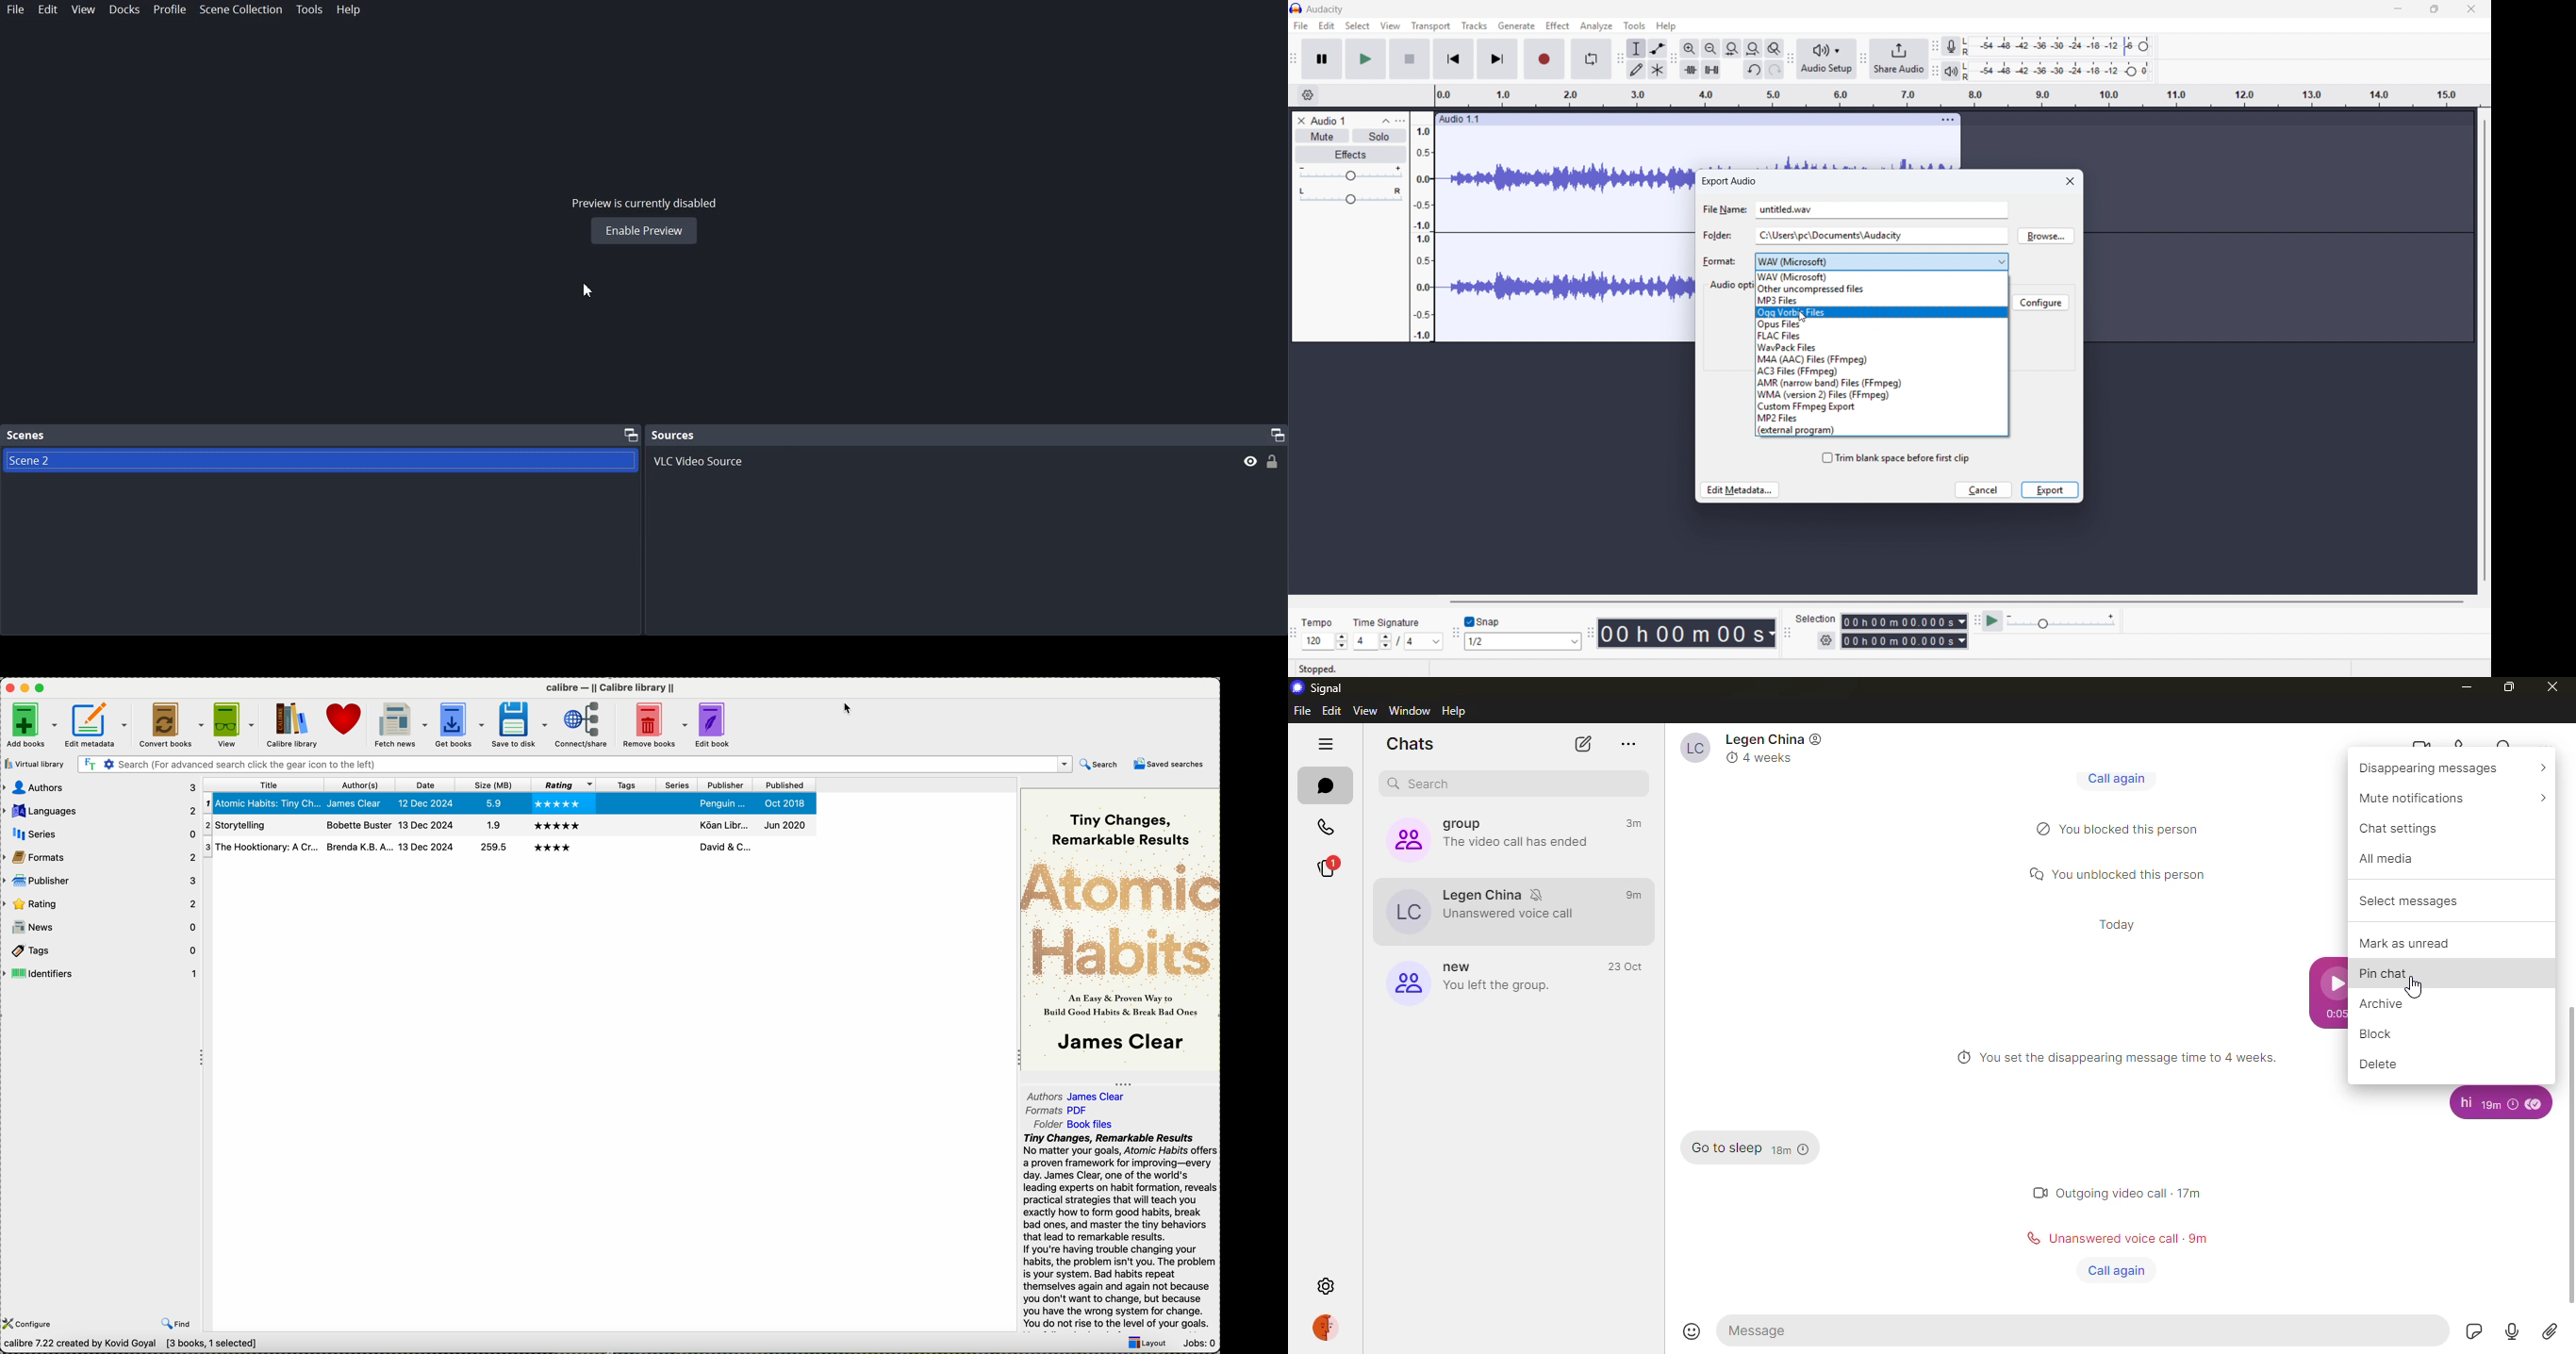 Image resolution: width=2576 pixels, height=1372 pixels. I want to click on series, so click(678, 785).